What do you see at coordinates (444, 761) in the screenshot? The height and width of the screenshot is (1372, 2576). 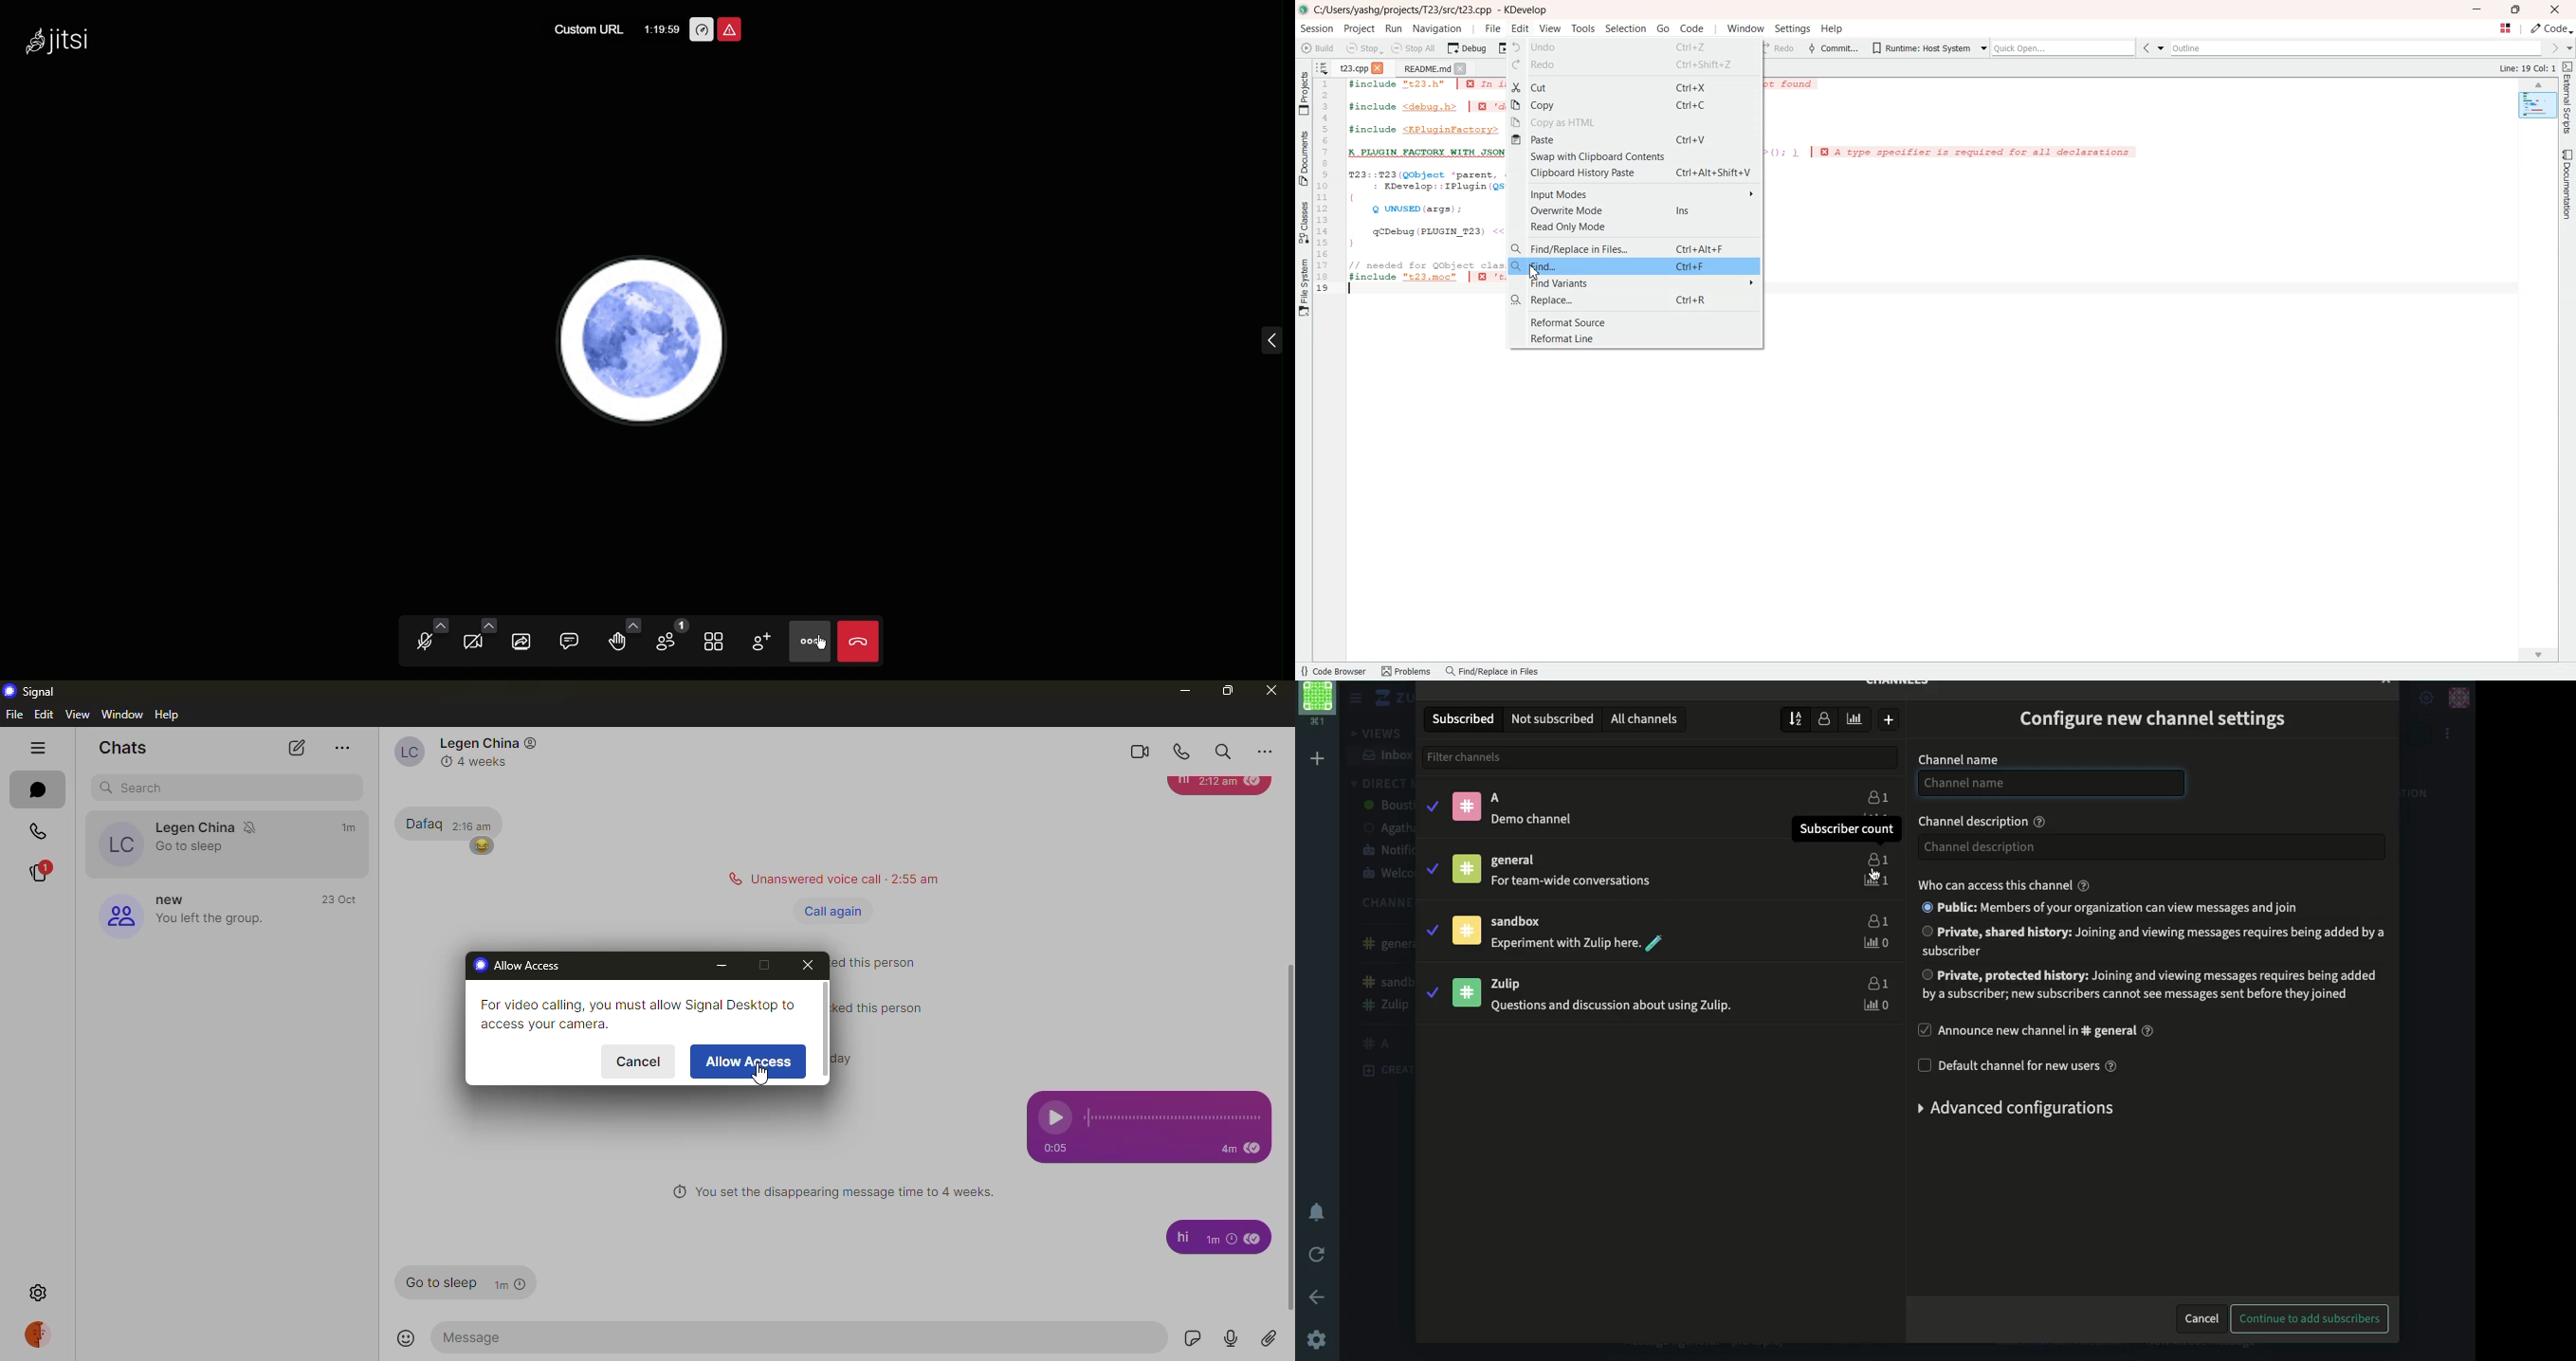 I see `clock logo` at bounding box center [444, 761].